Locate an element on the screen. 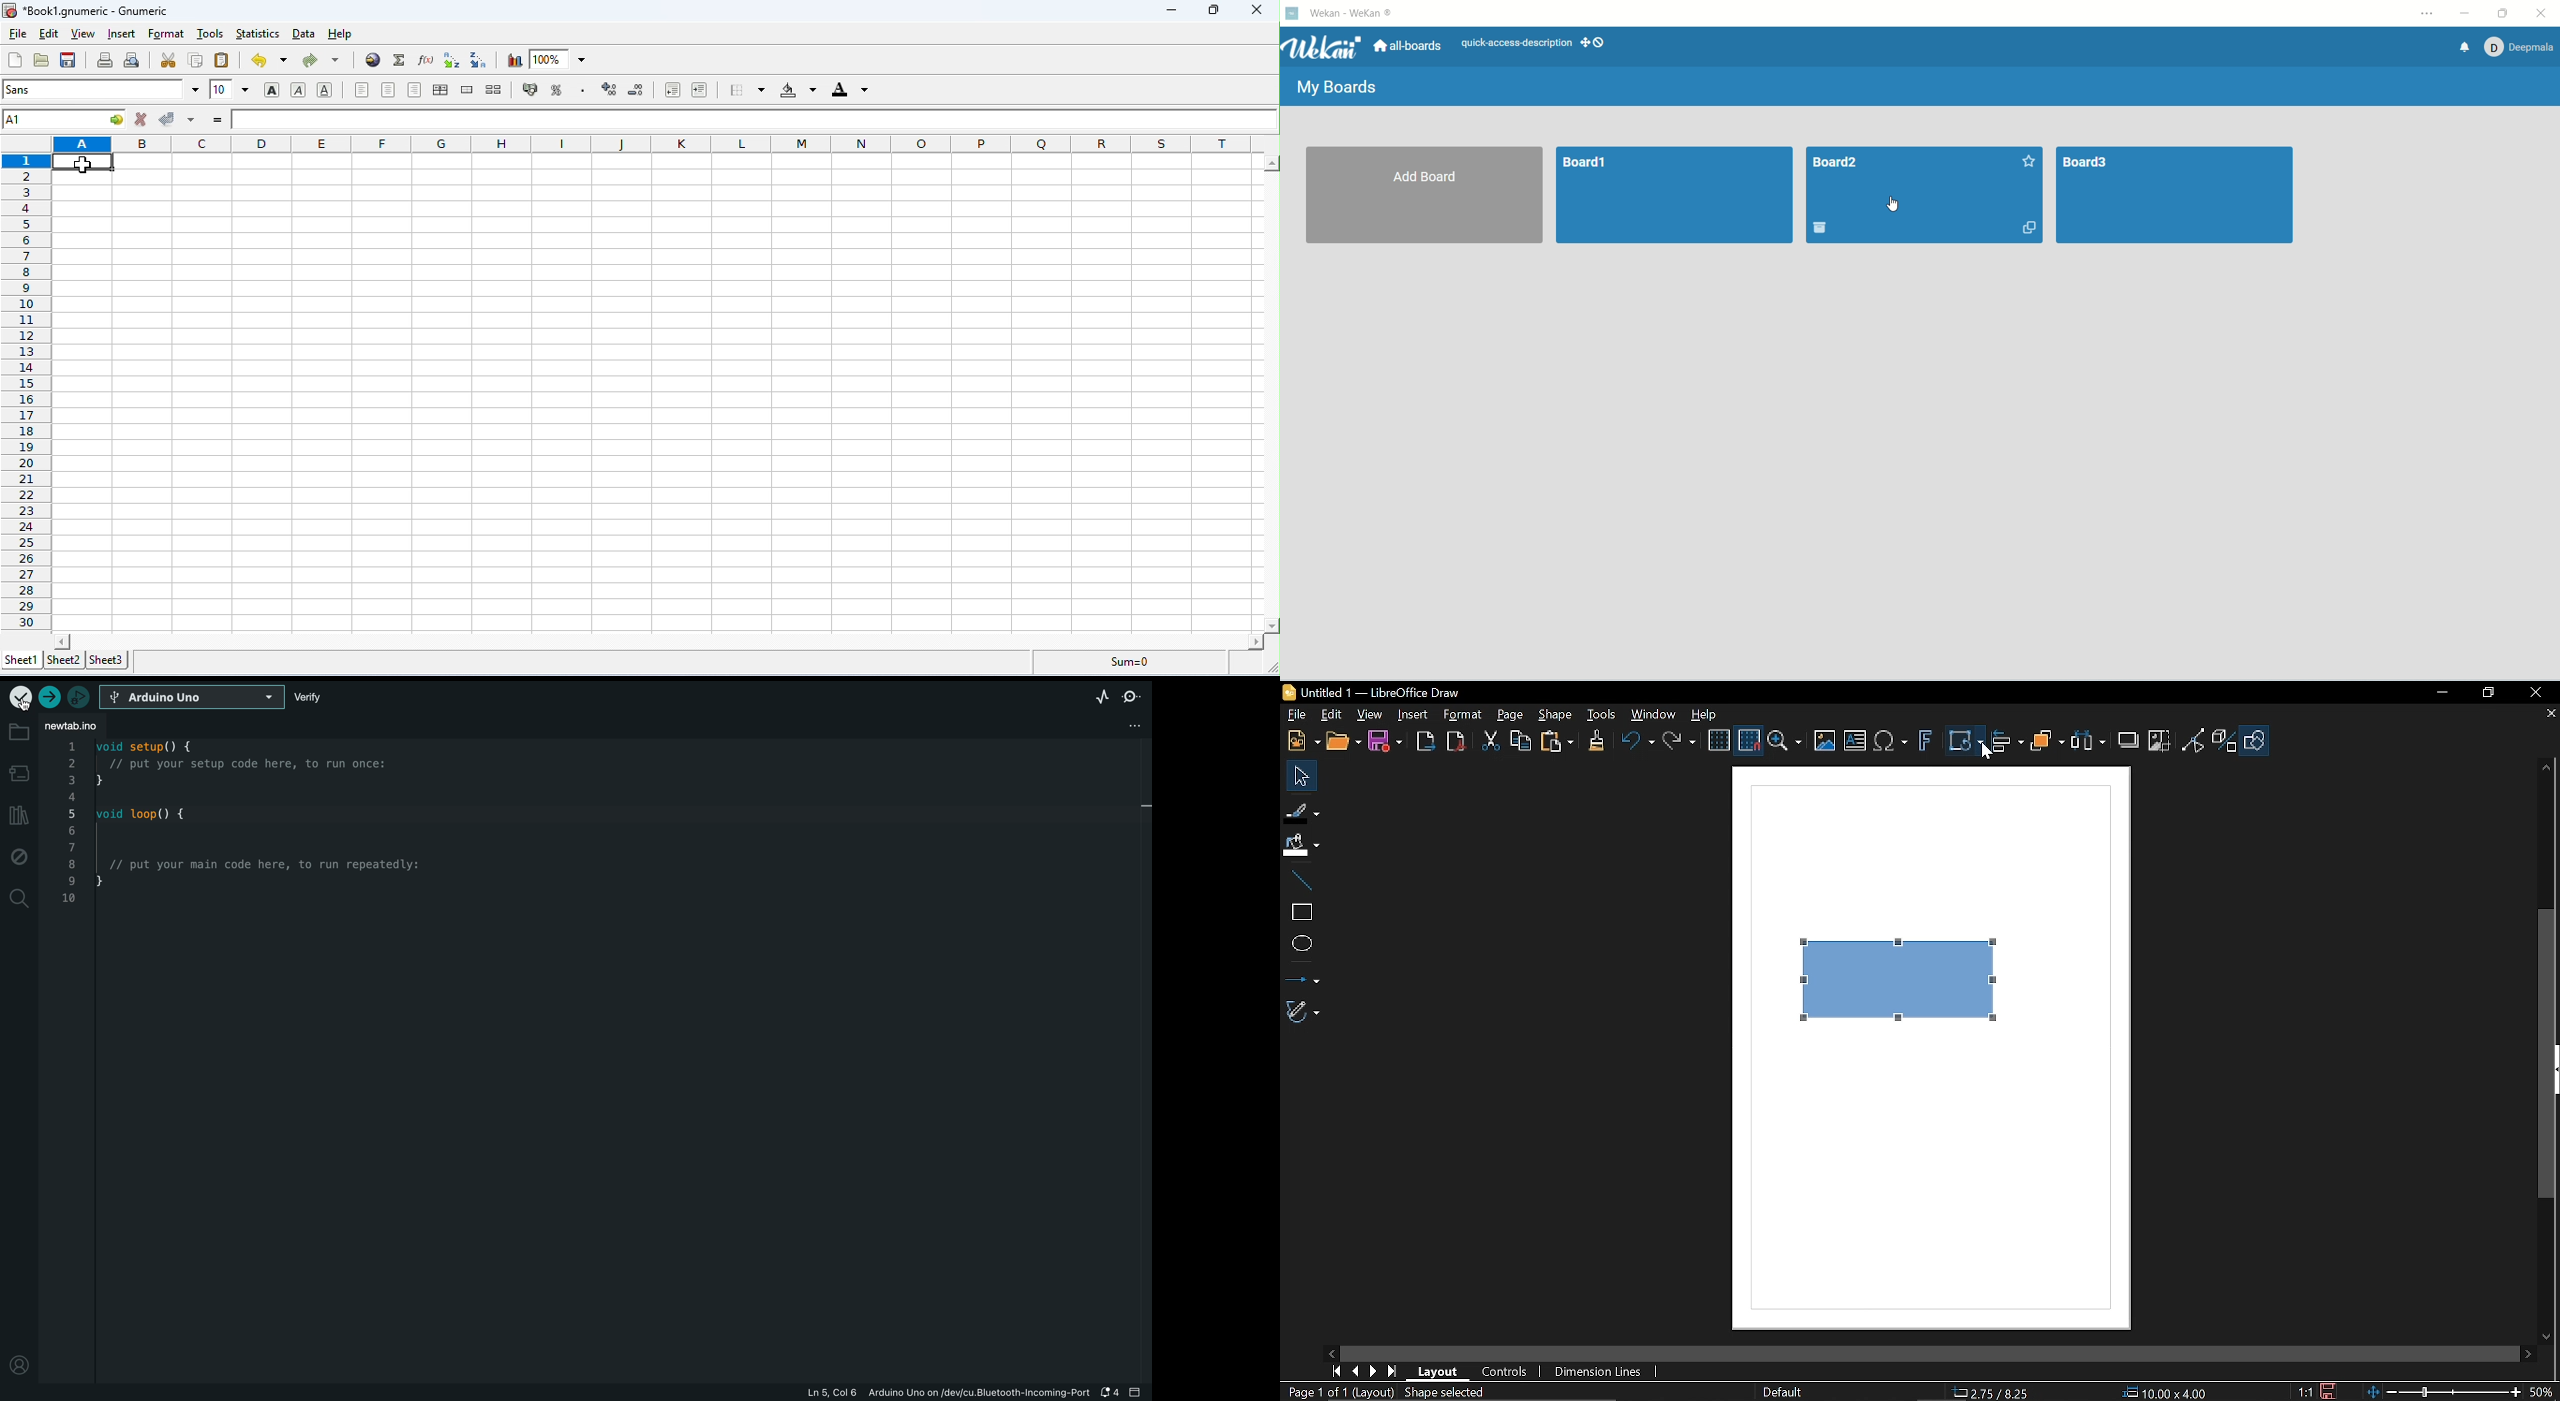  wekan-wekan is located at coordinates (1359, 15).